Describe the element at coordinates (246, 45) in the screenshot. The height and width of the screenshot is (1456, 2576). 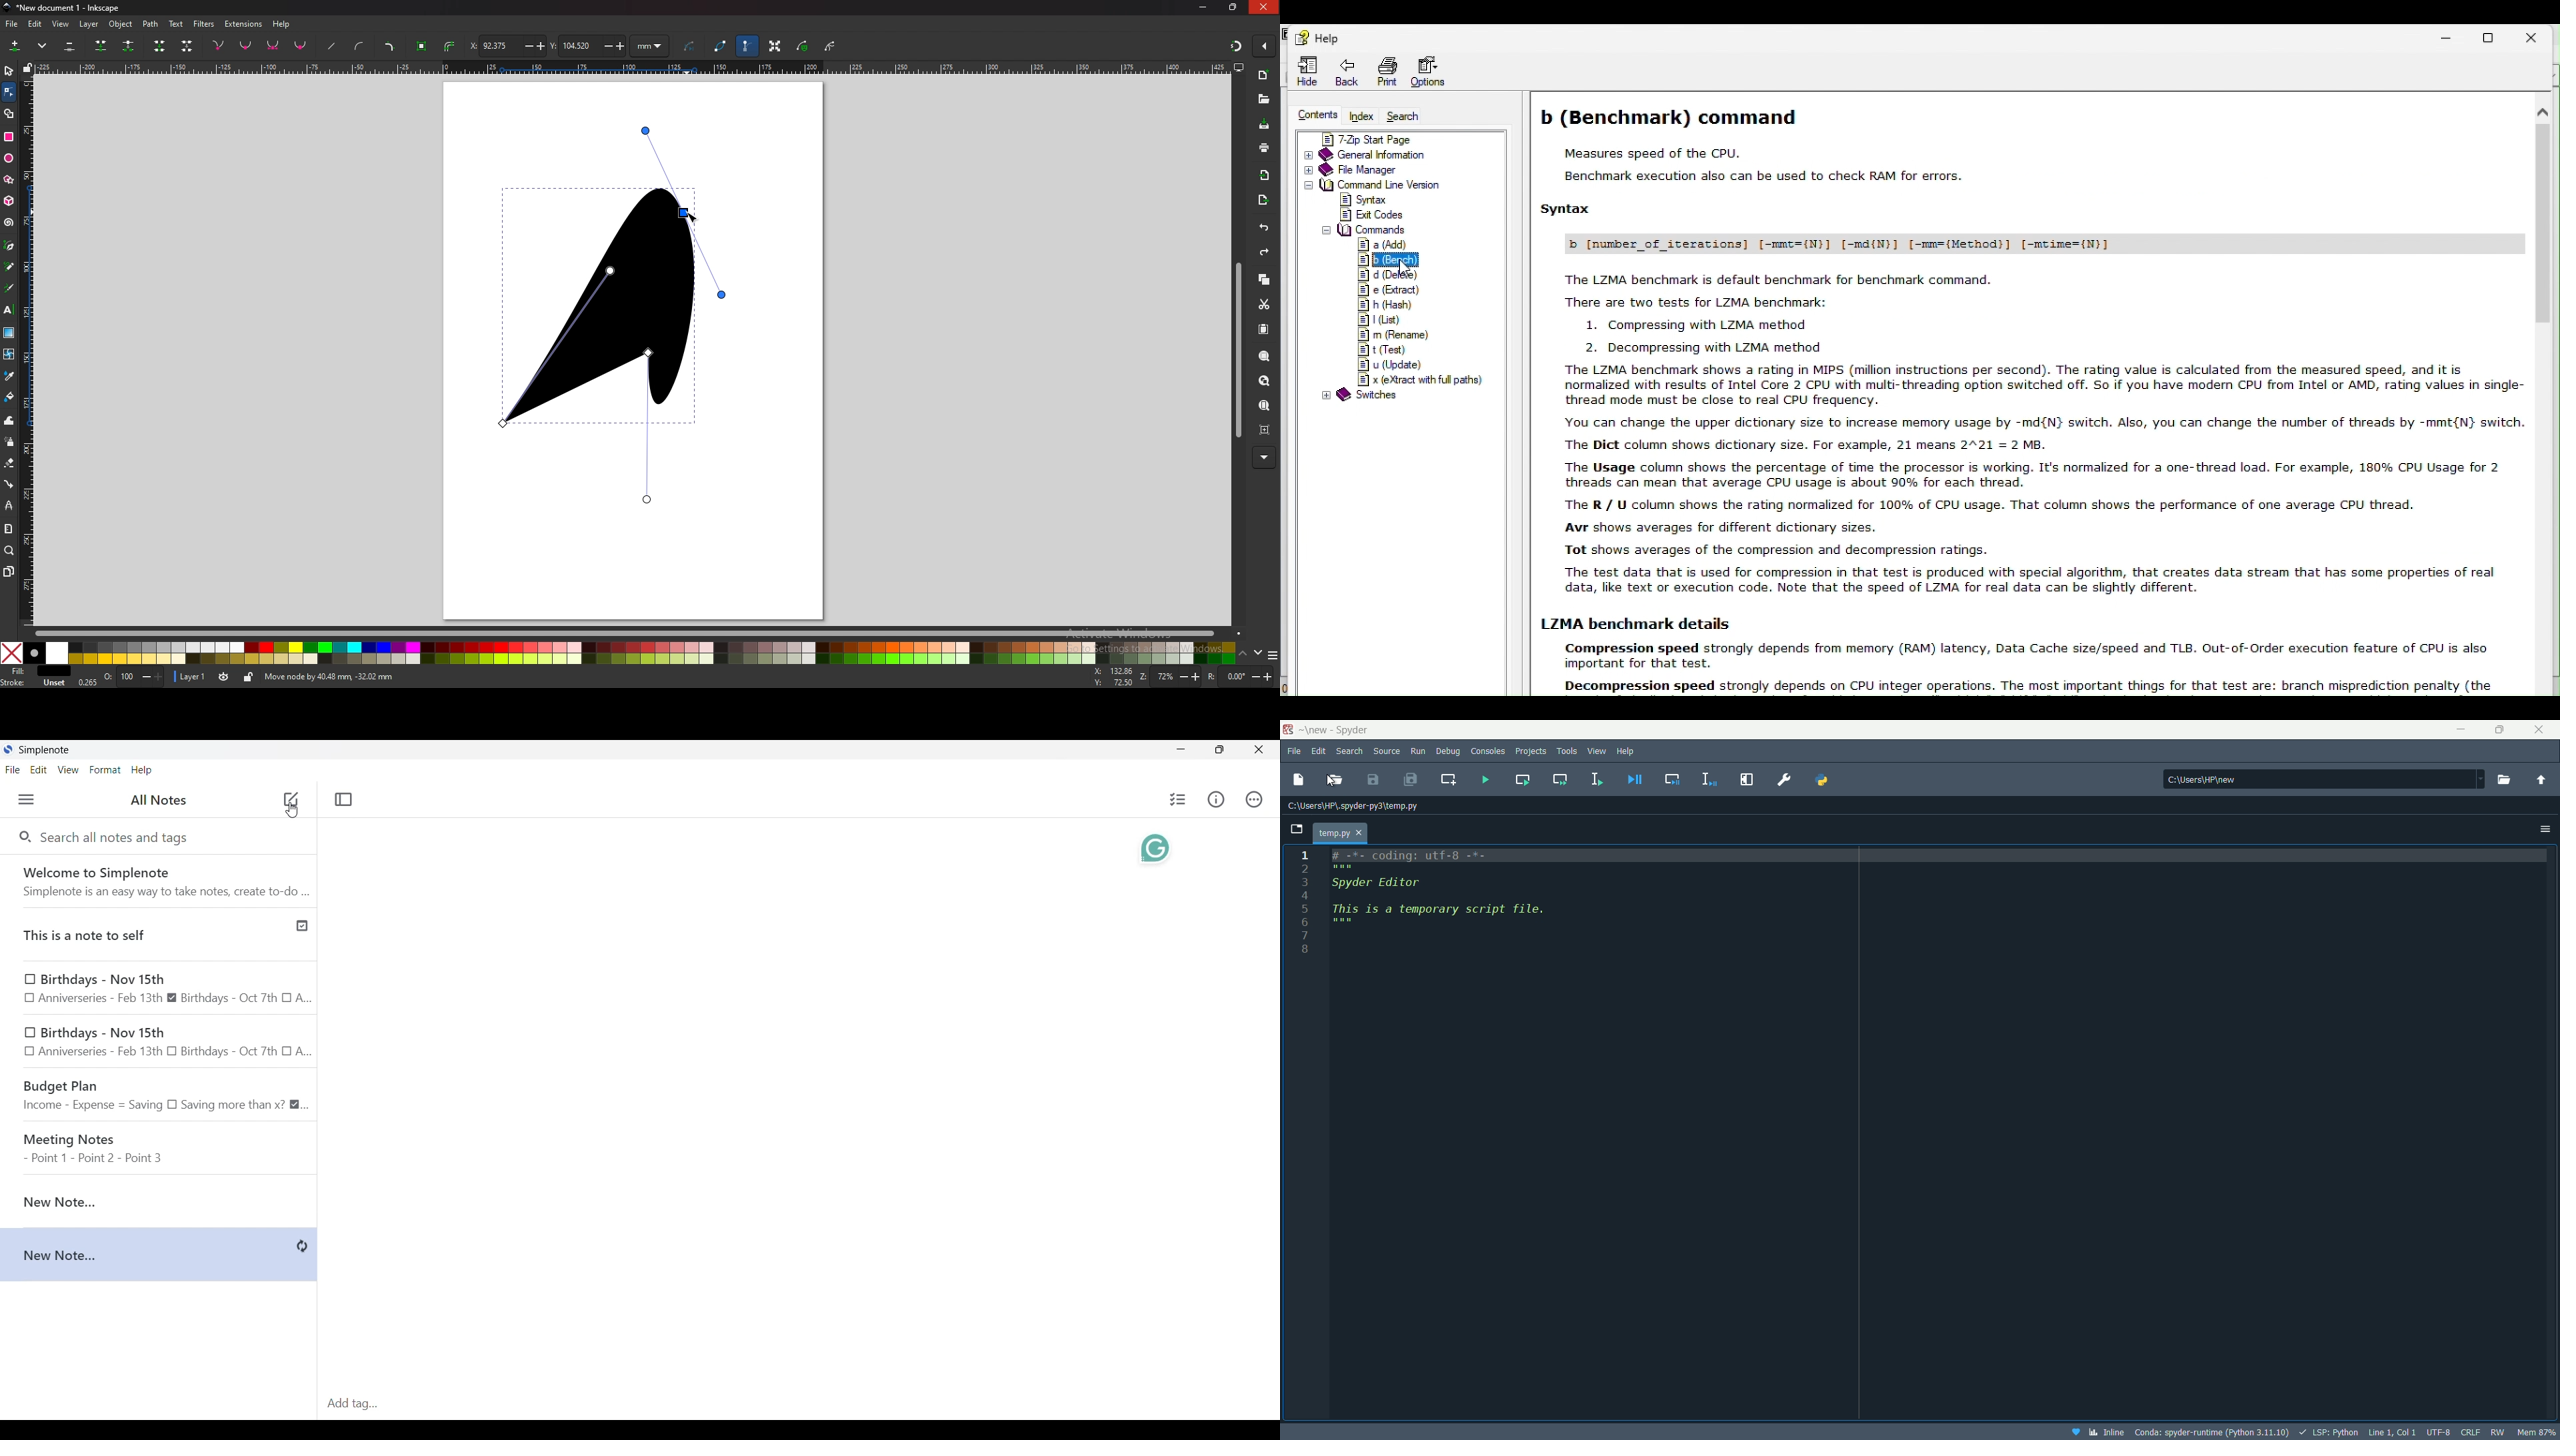
I see `nodes smooth` at that location.